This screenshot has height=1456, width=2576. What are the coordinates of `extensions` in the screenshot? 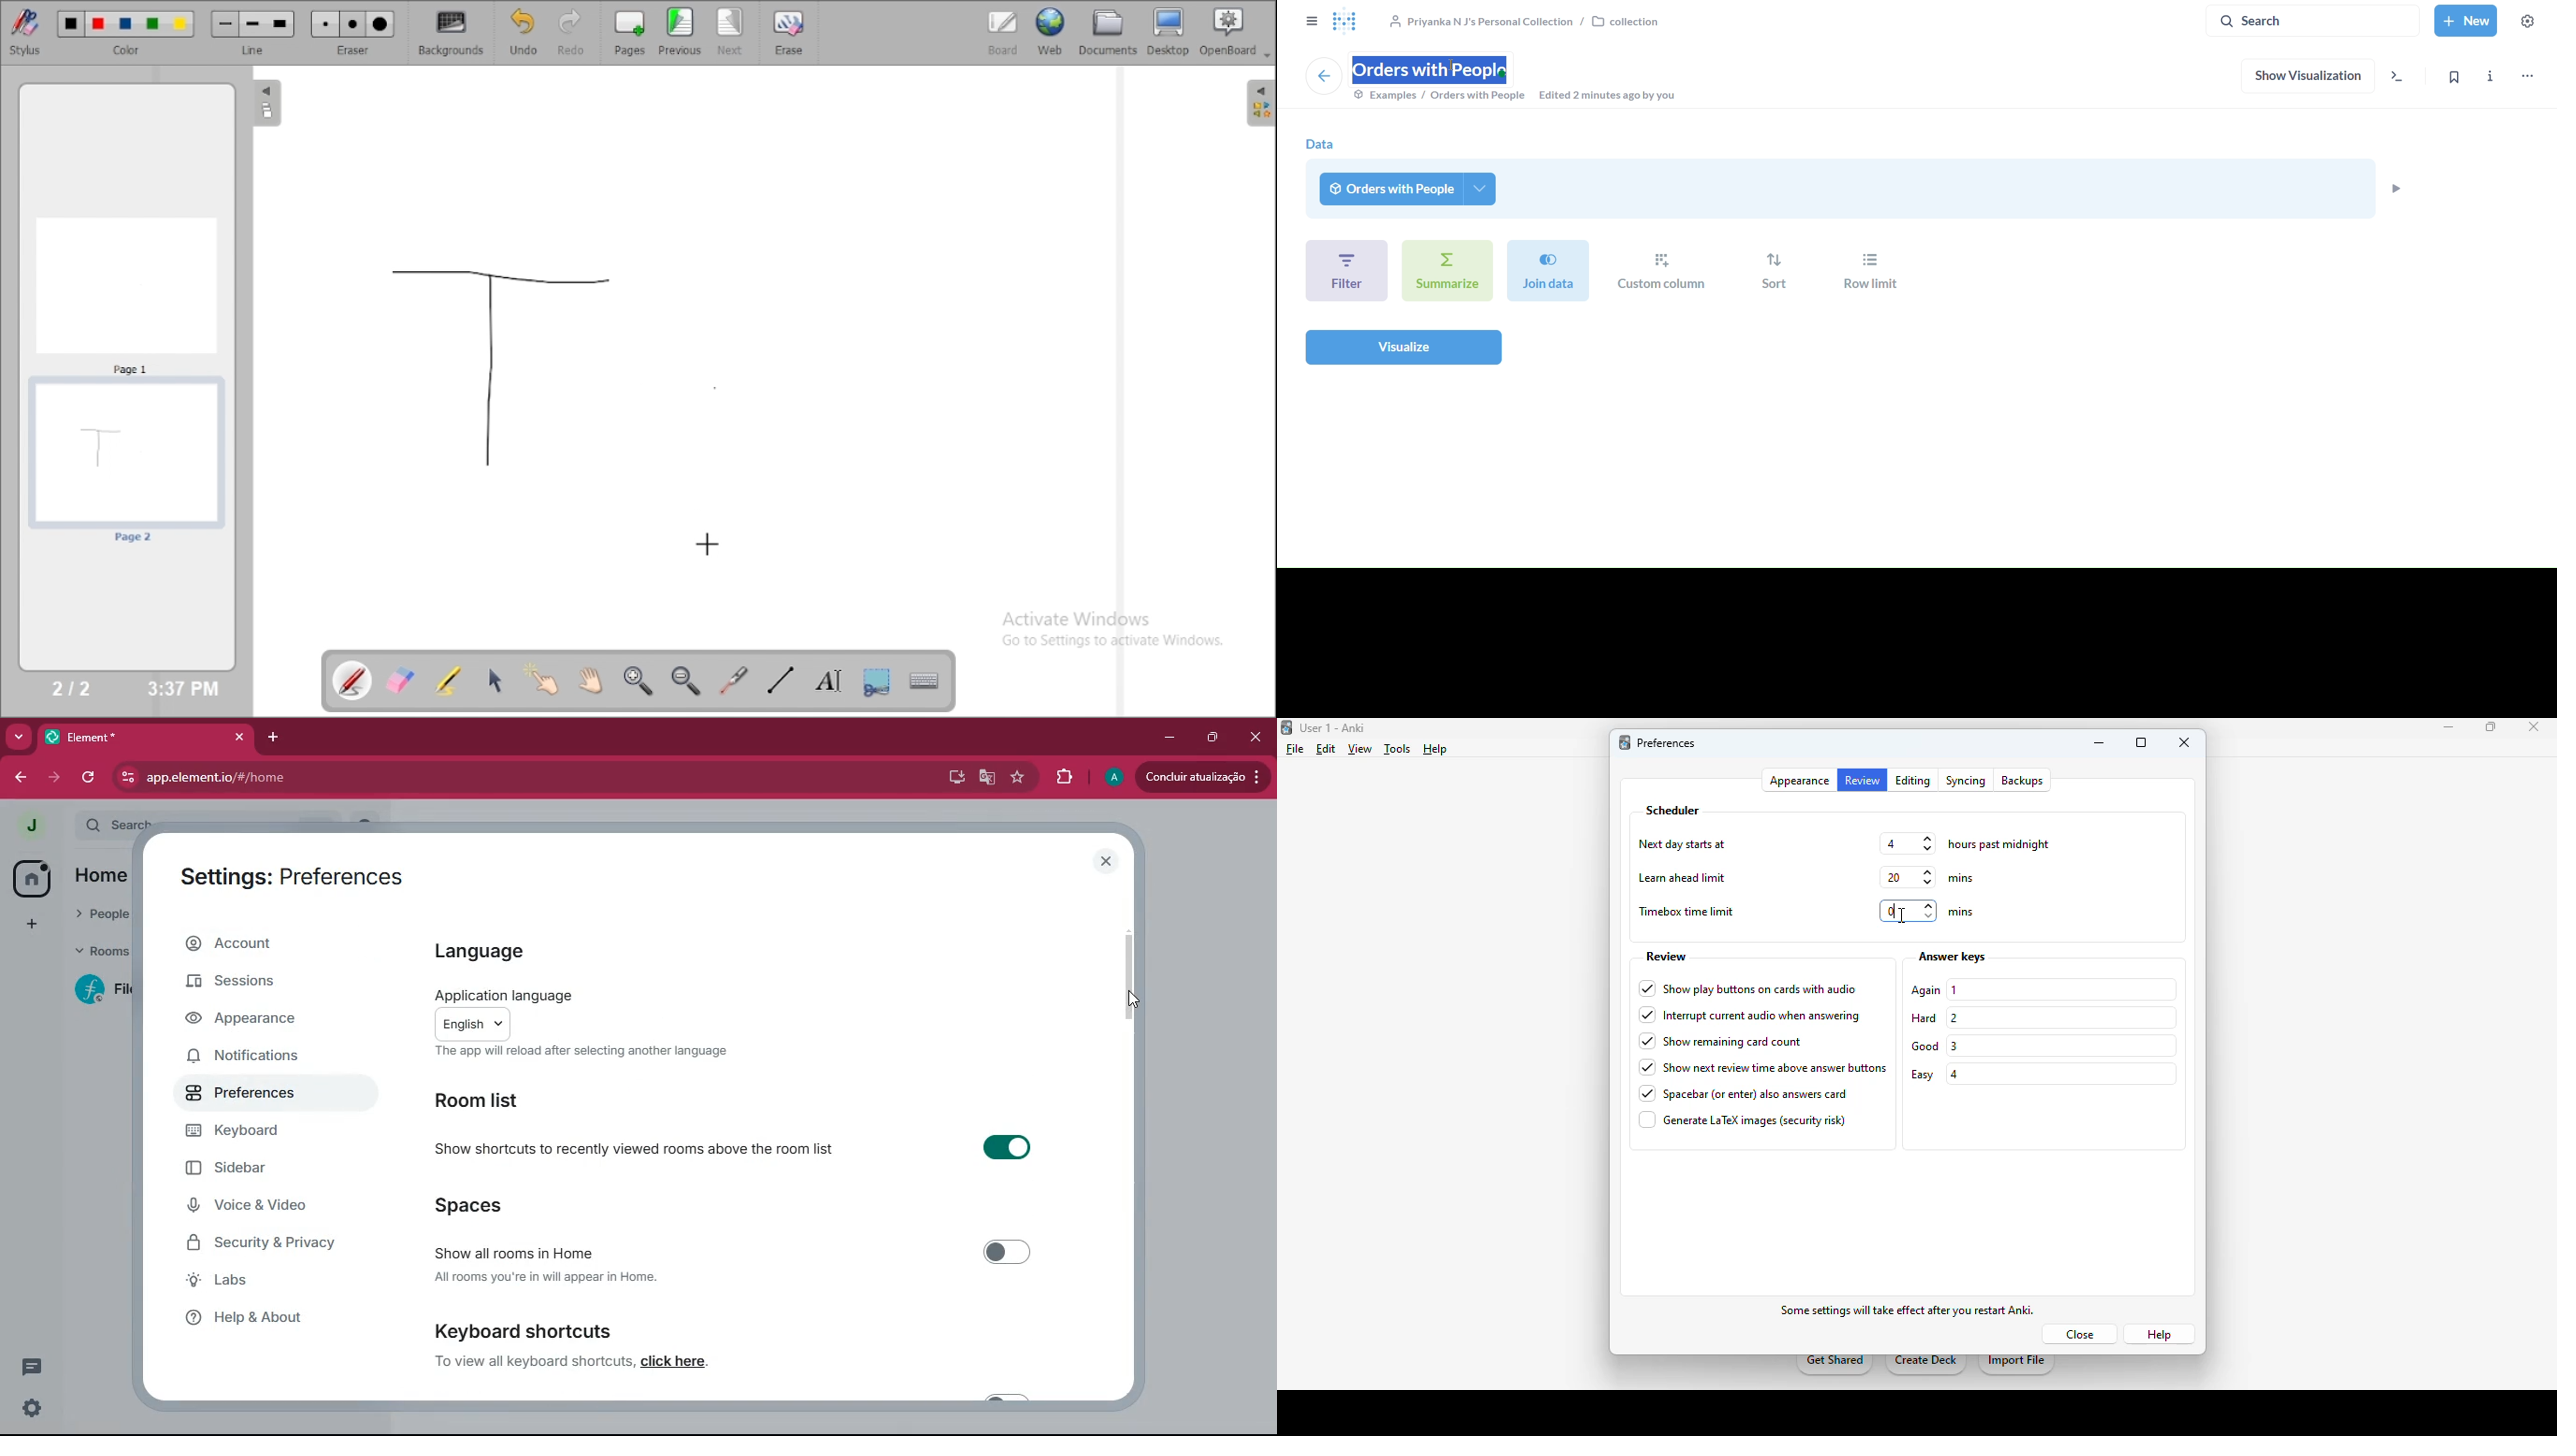 It's located at (1066, 777).